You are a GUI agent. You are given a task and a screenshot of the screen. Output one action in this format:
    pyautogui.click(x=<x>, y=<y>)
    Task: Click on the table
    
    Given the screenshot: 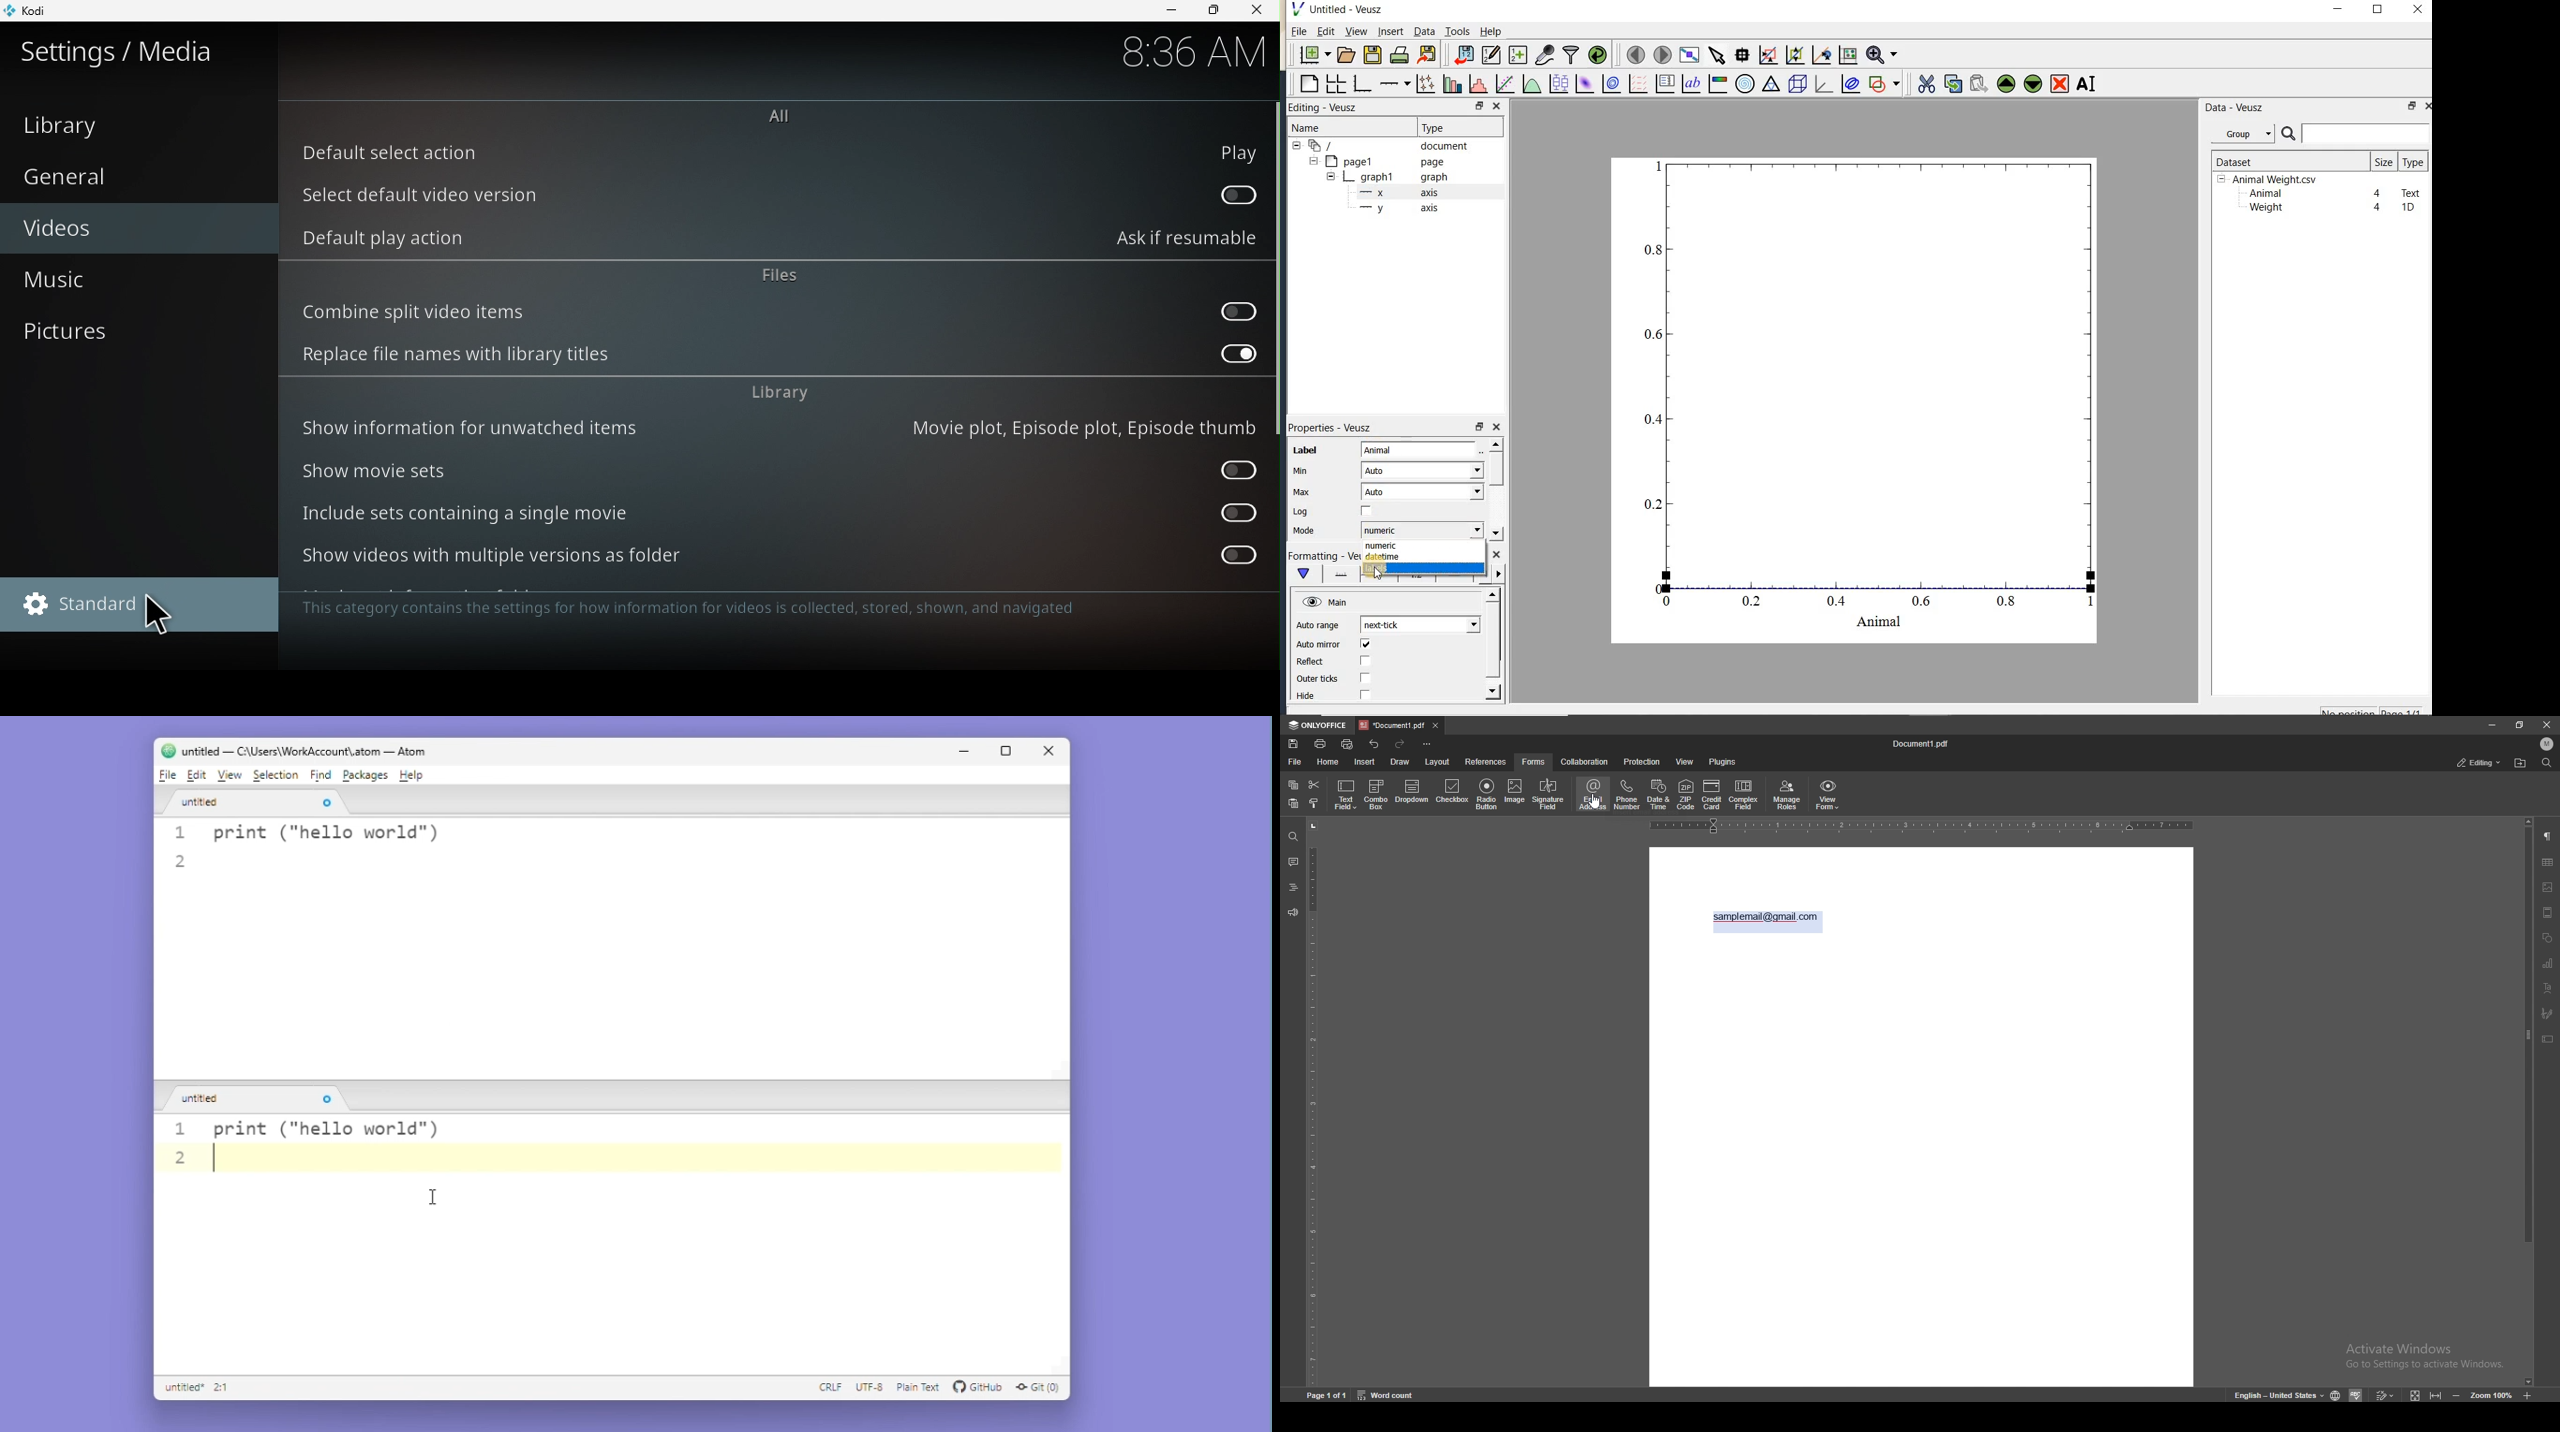 What is the action you would take?
    pyautogui.click(x=2547, y=863)
    